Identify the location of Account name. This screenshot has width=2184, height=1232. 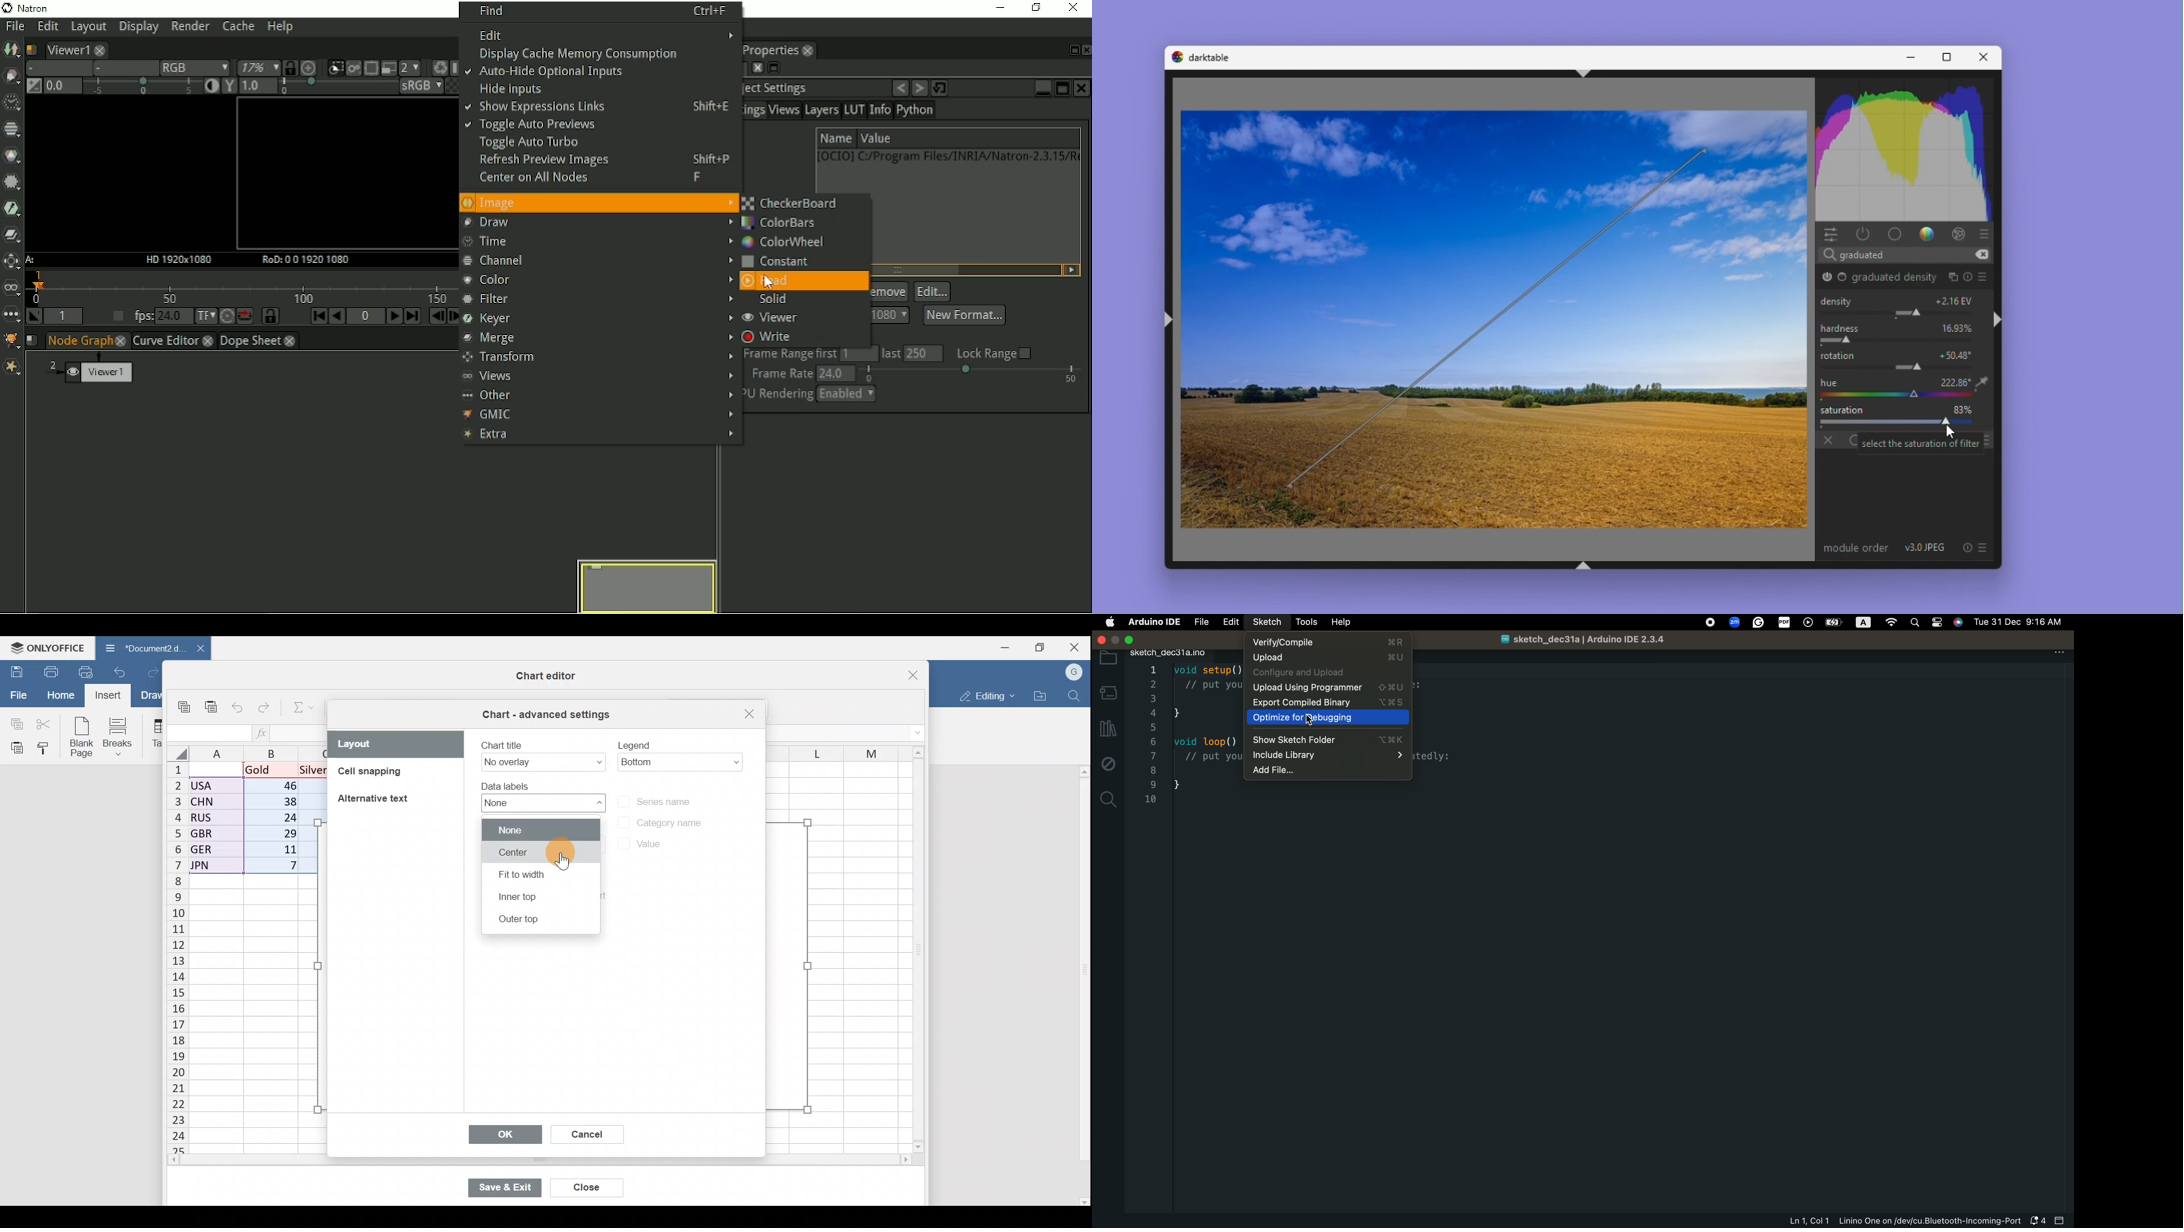
(1075, 673).